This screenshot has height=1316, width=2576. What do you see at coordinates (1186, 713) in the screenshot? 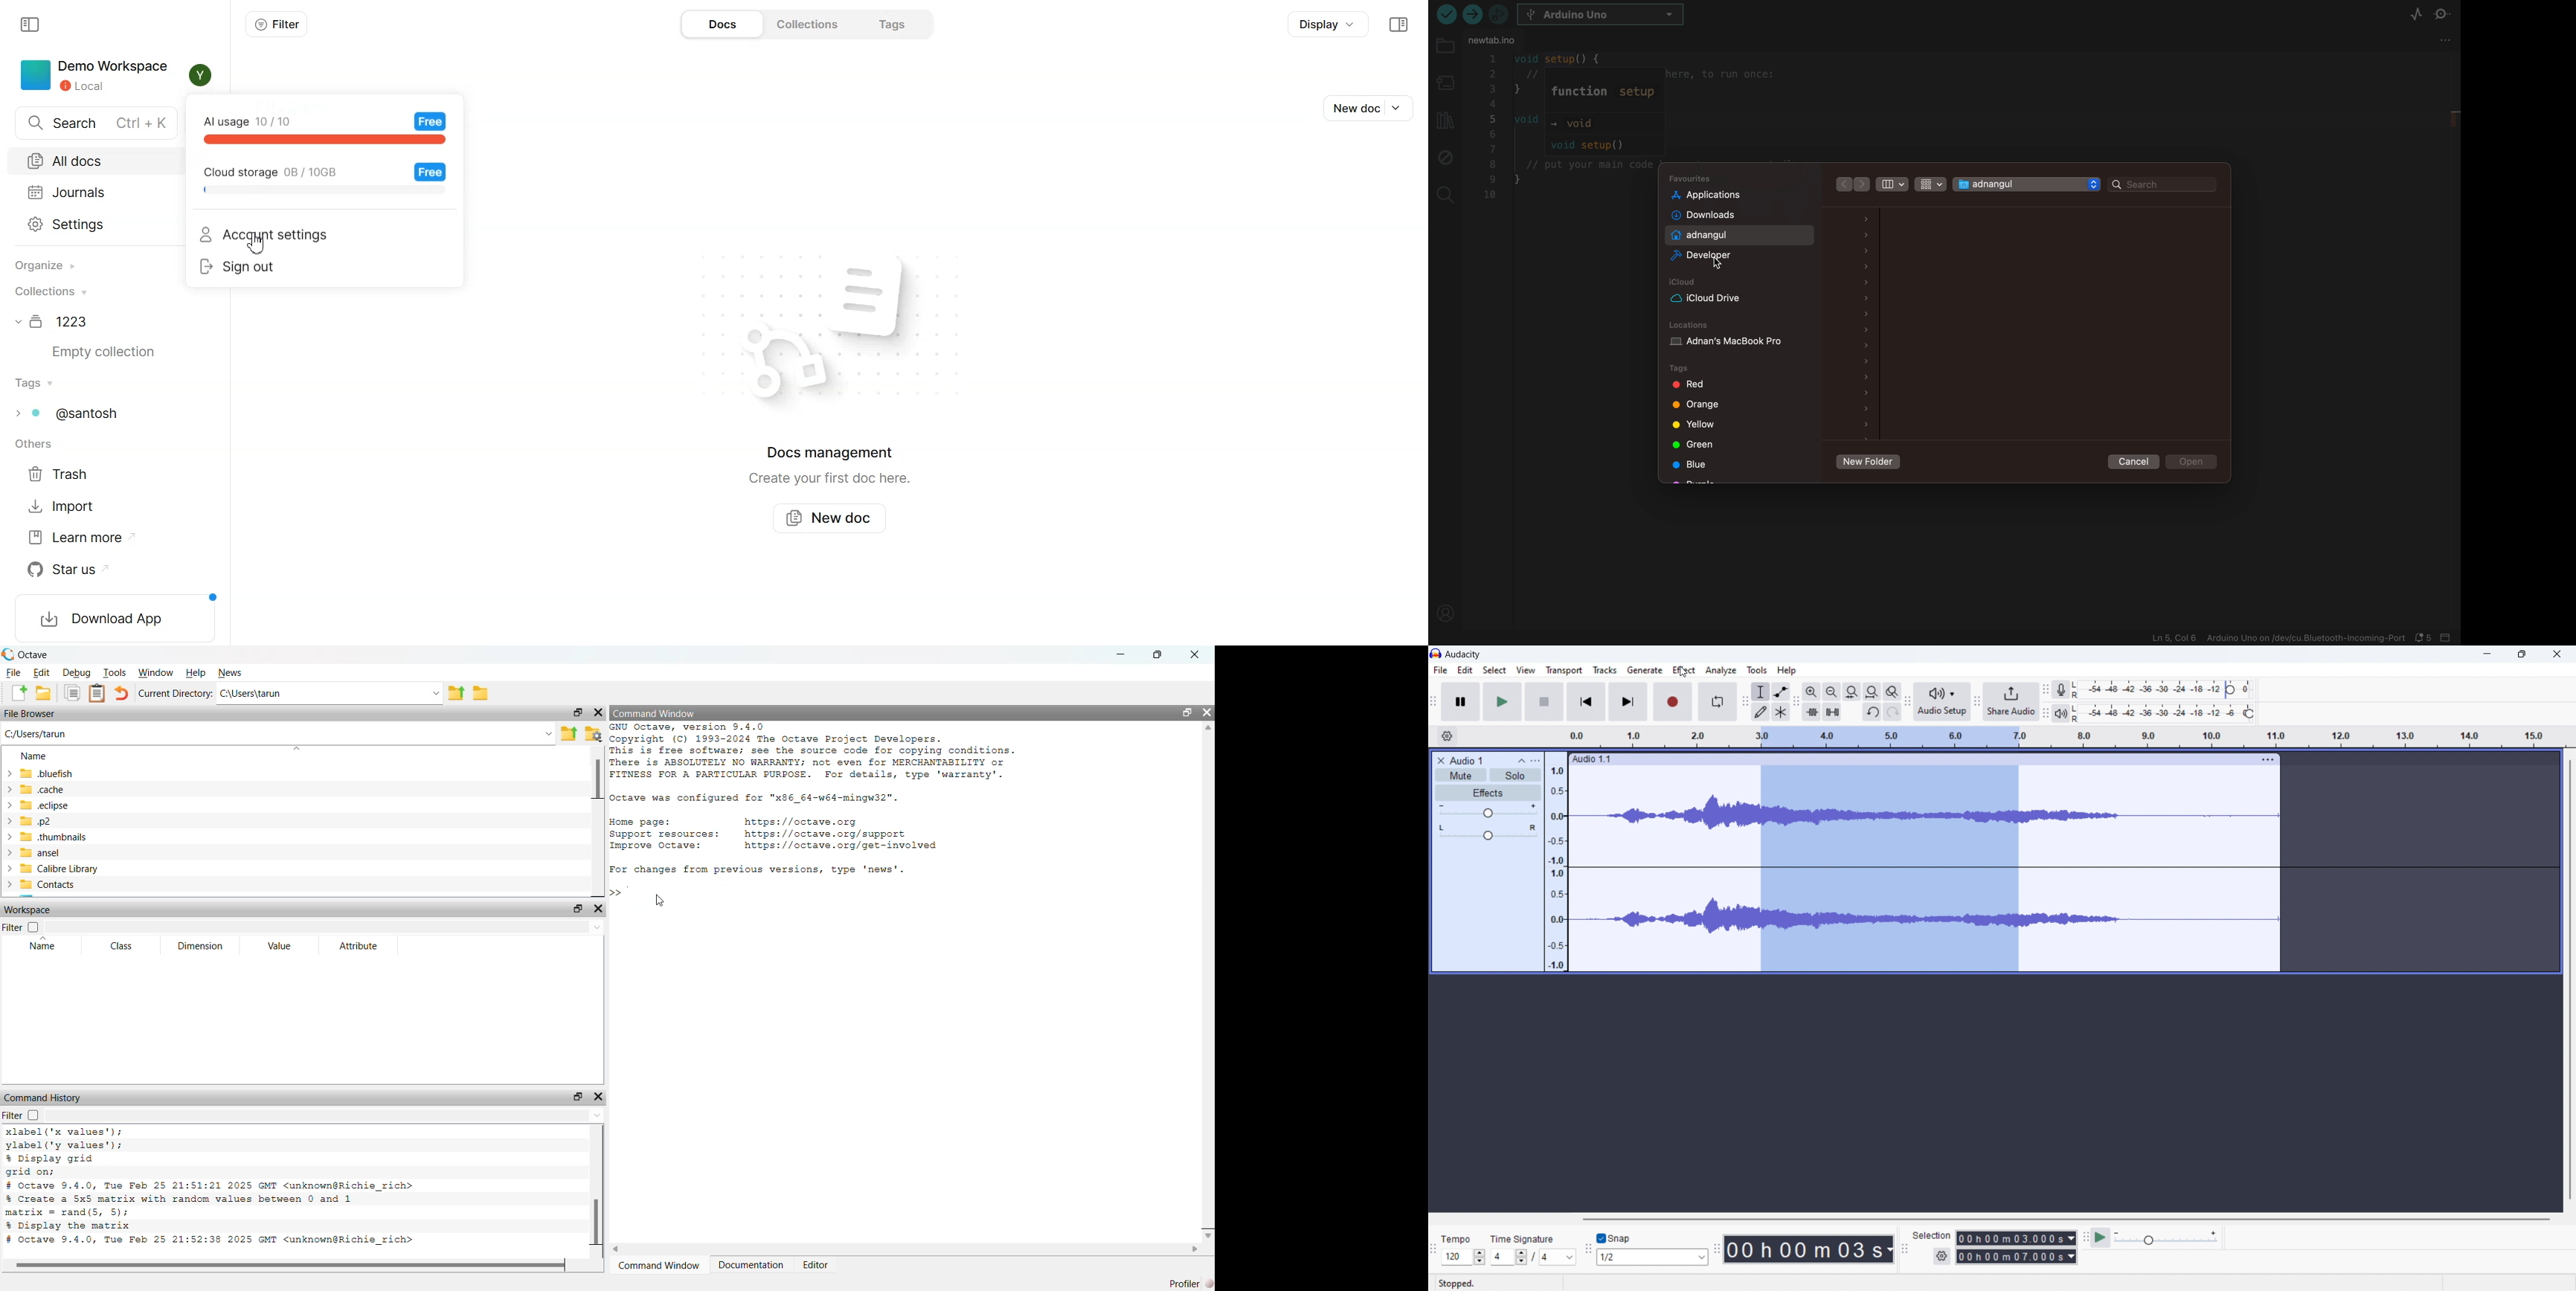
I see `maximise` at bounding box center [1186, 713].